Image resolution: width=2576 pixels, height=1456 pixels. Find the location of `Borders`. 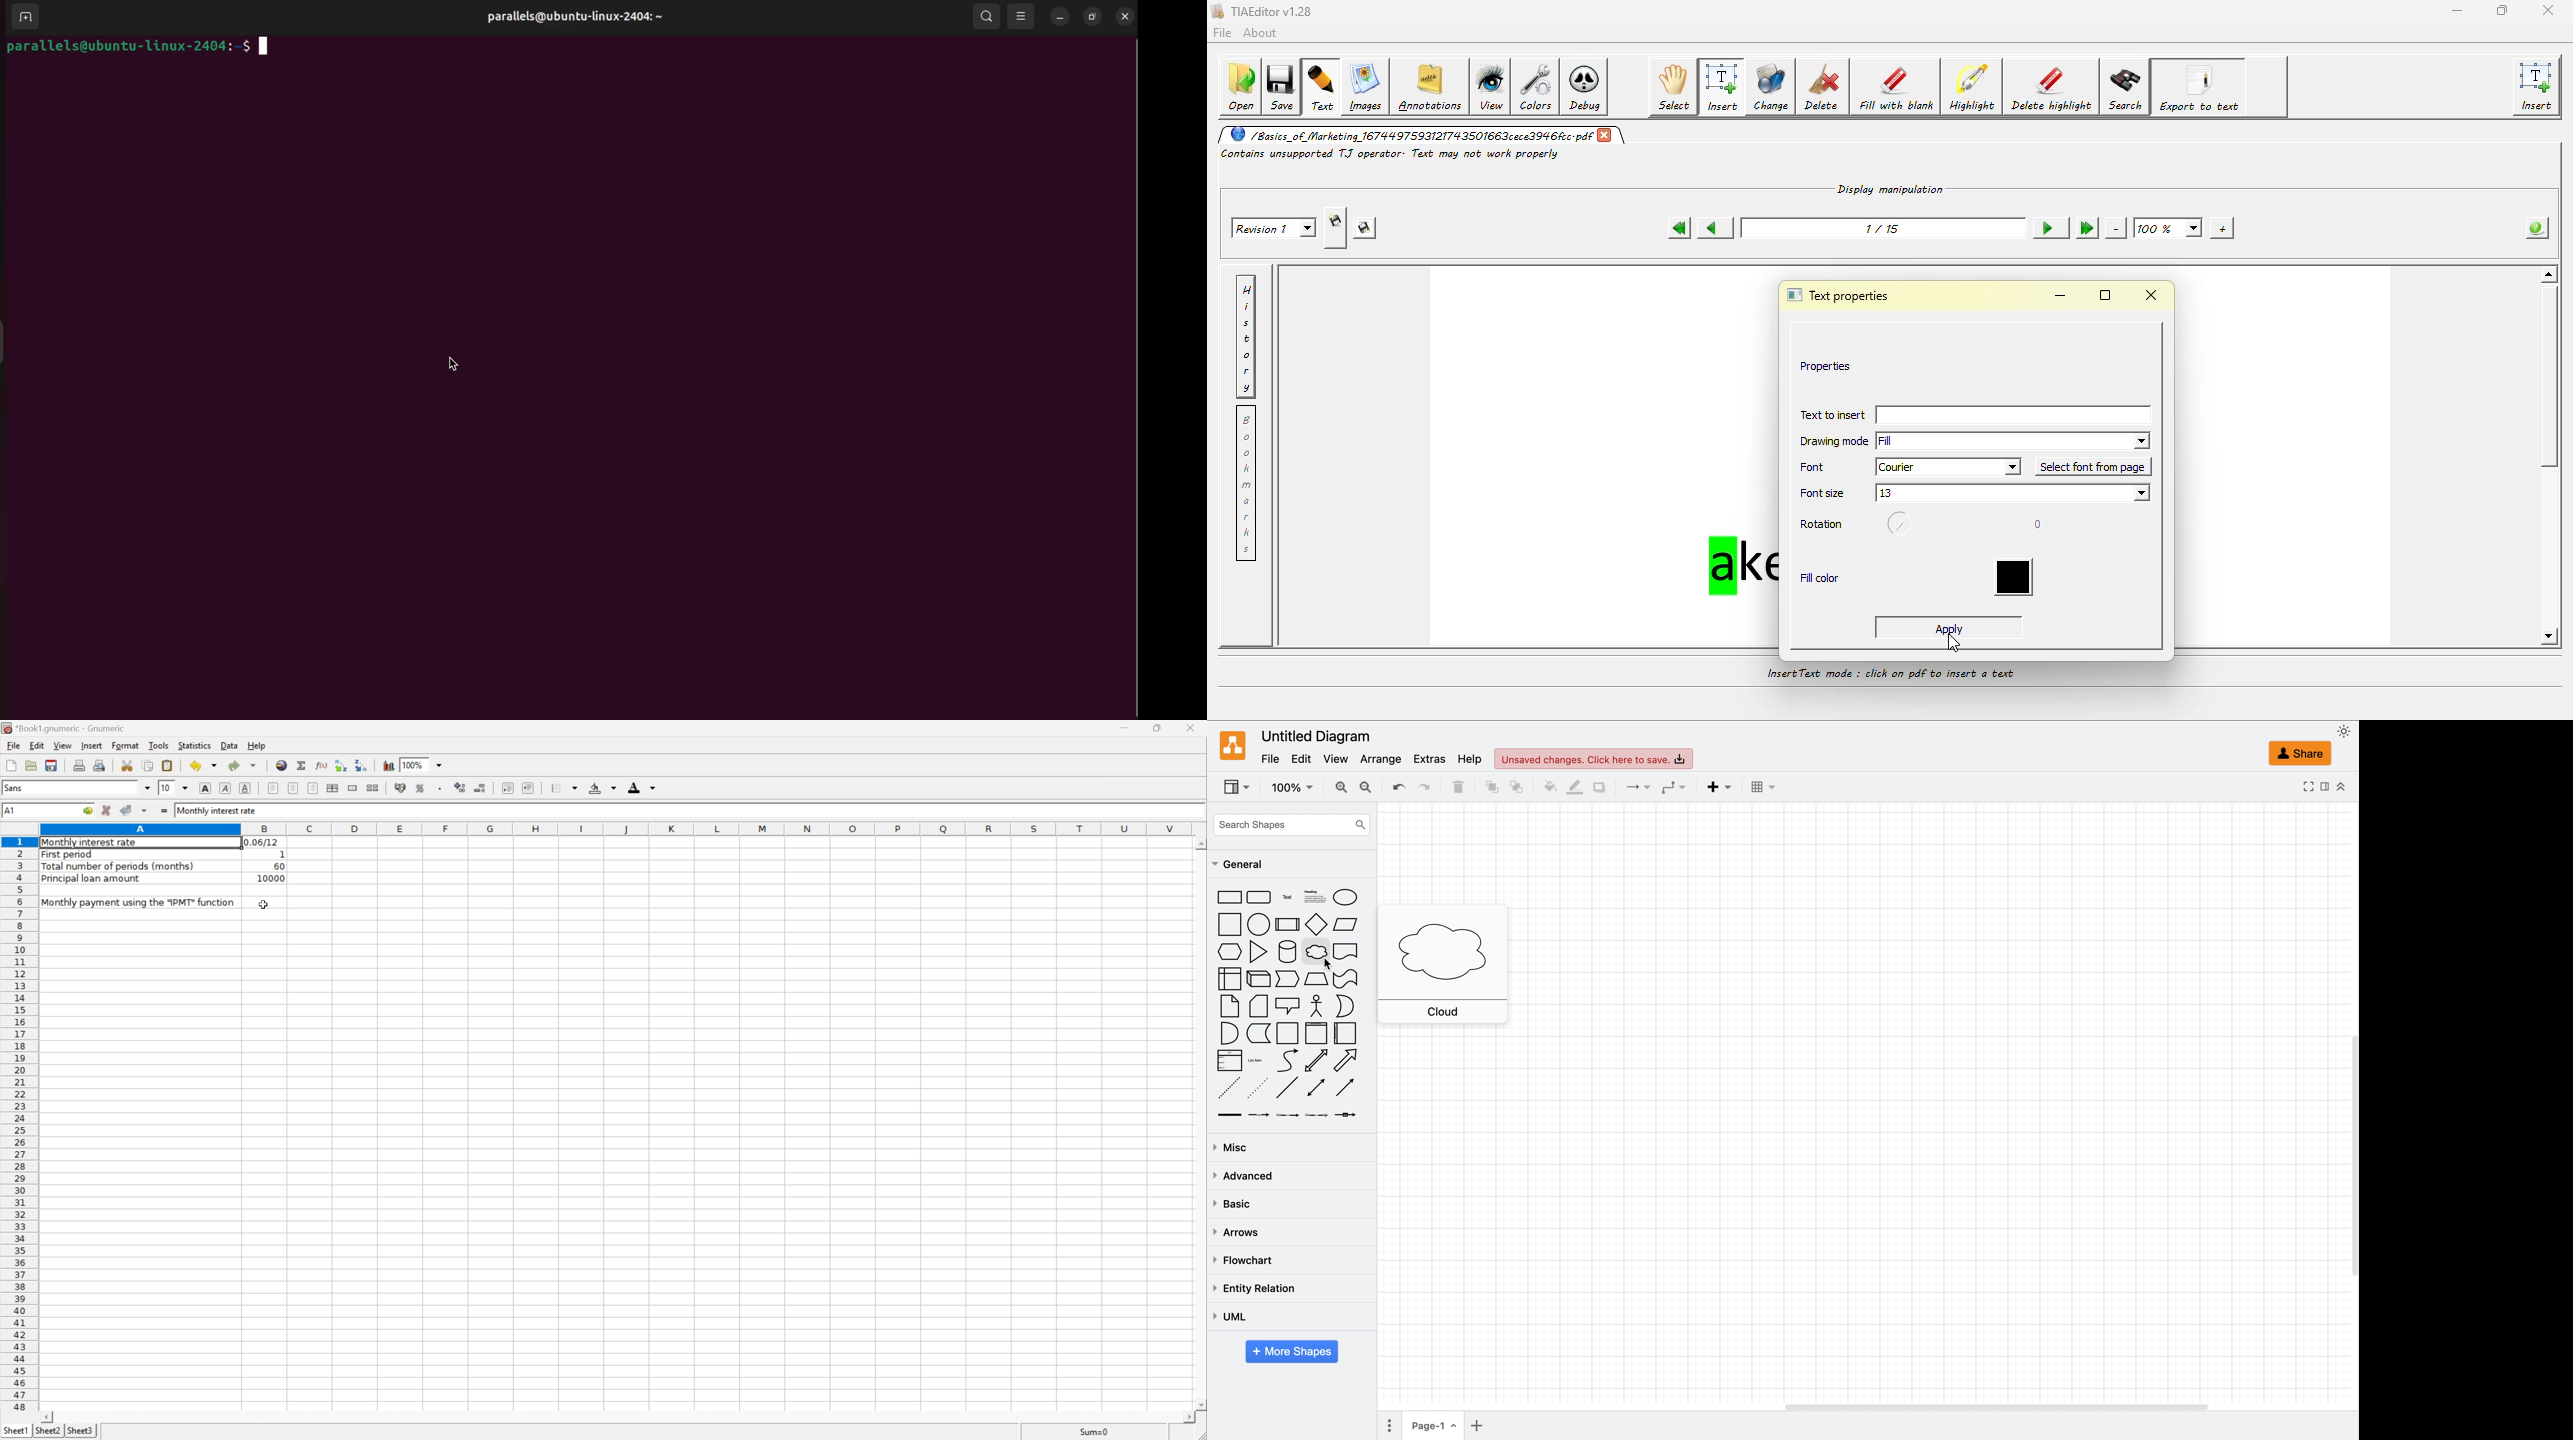

Borders is located at coordinates (563, 787).